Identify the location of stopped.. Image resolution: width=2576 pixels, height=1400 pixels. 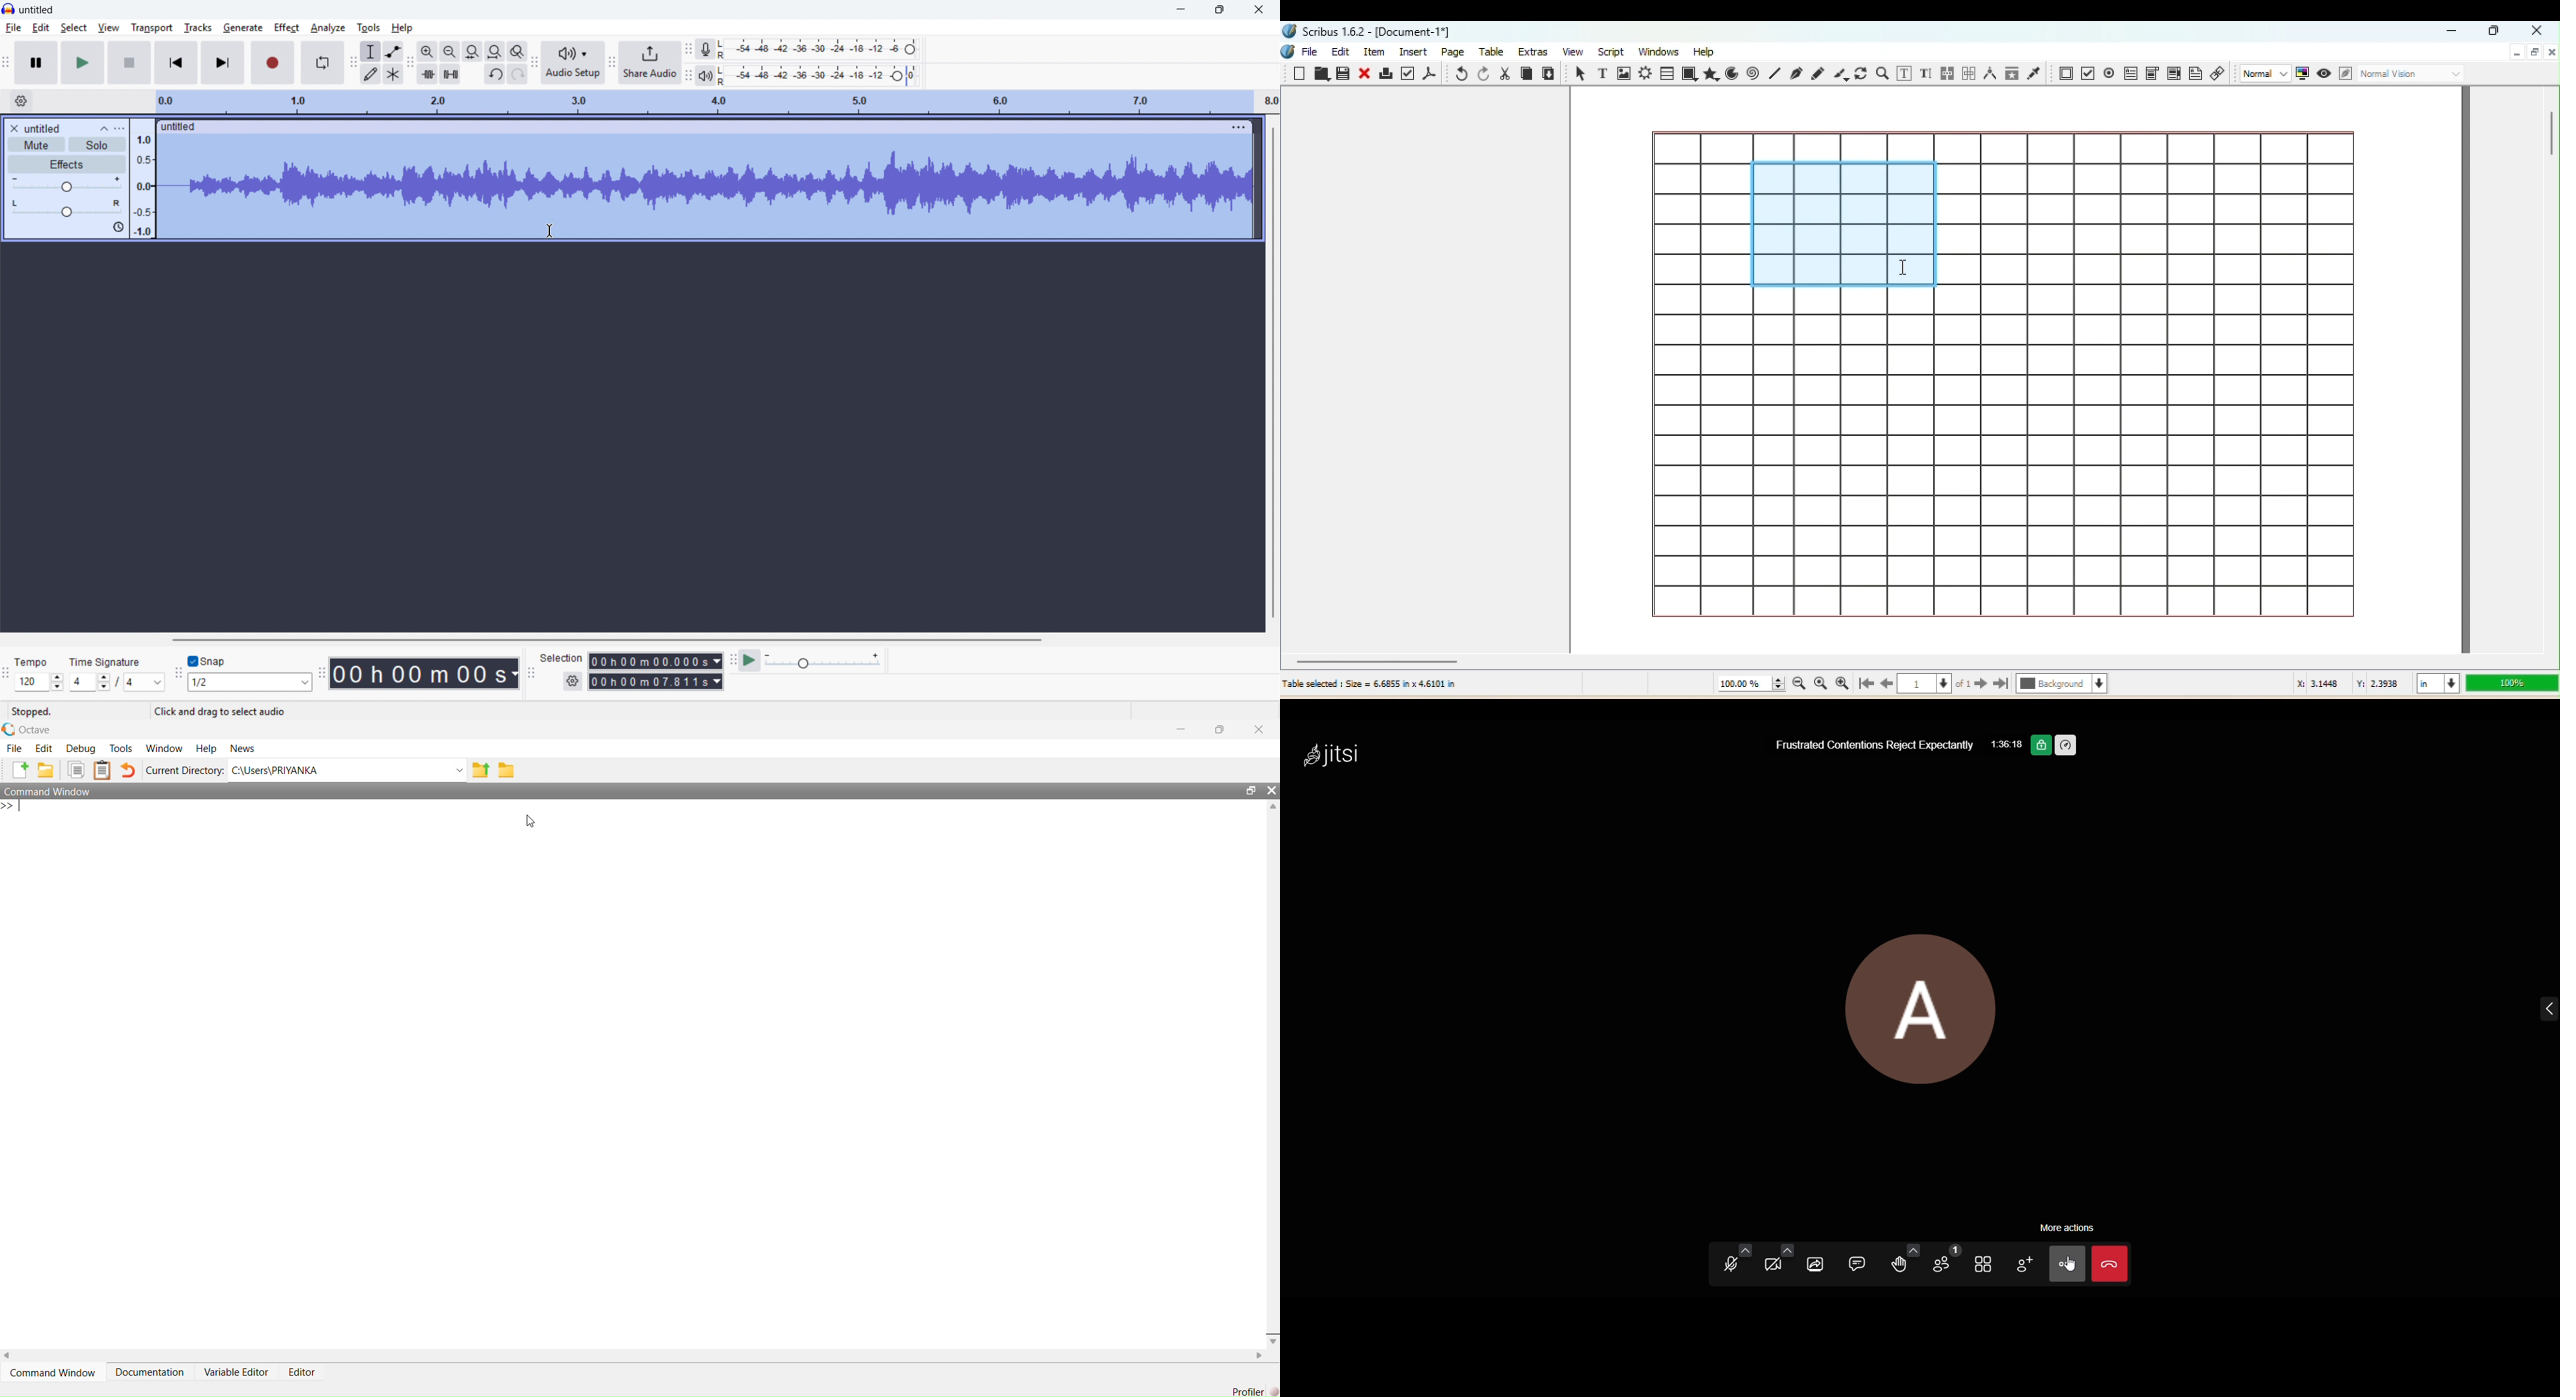
(31, 712).